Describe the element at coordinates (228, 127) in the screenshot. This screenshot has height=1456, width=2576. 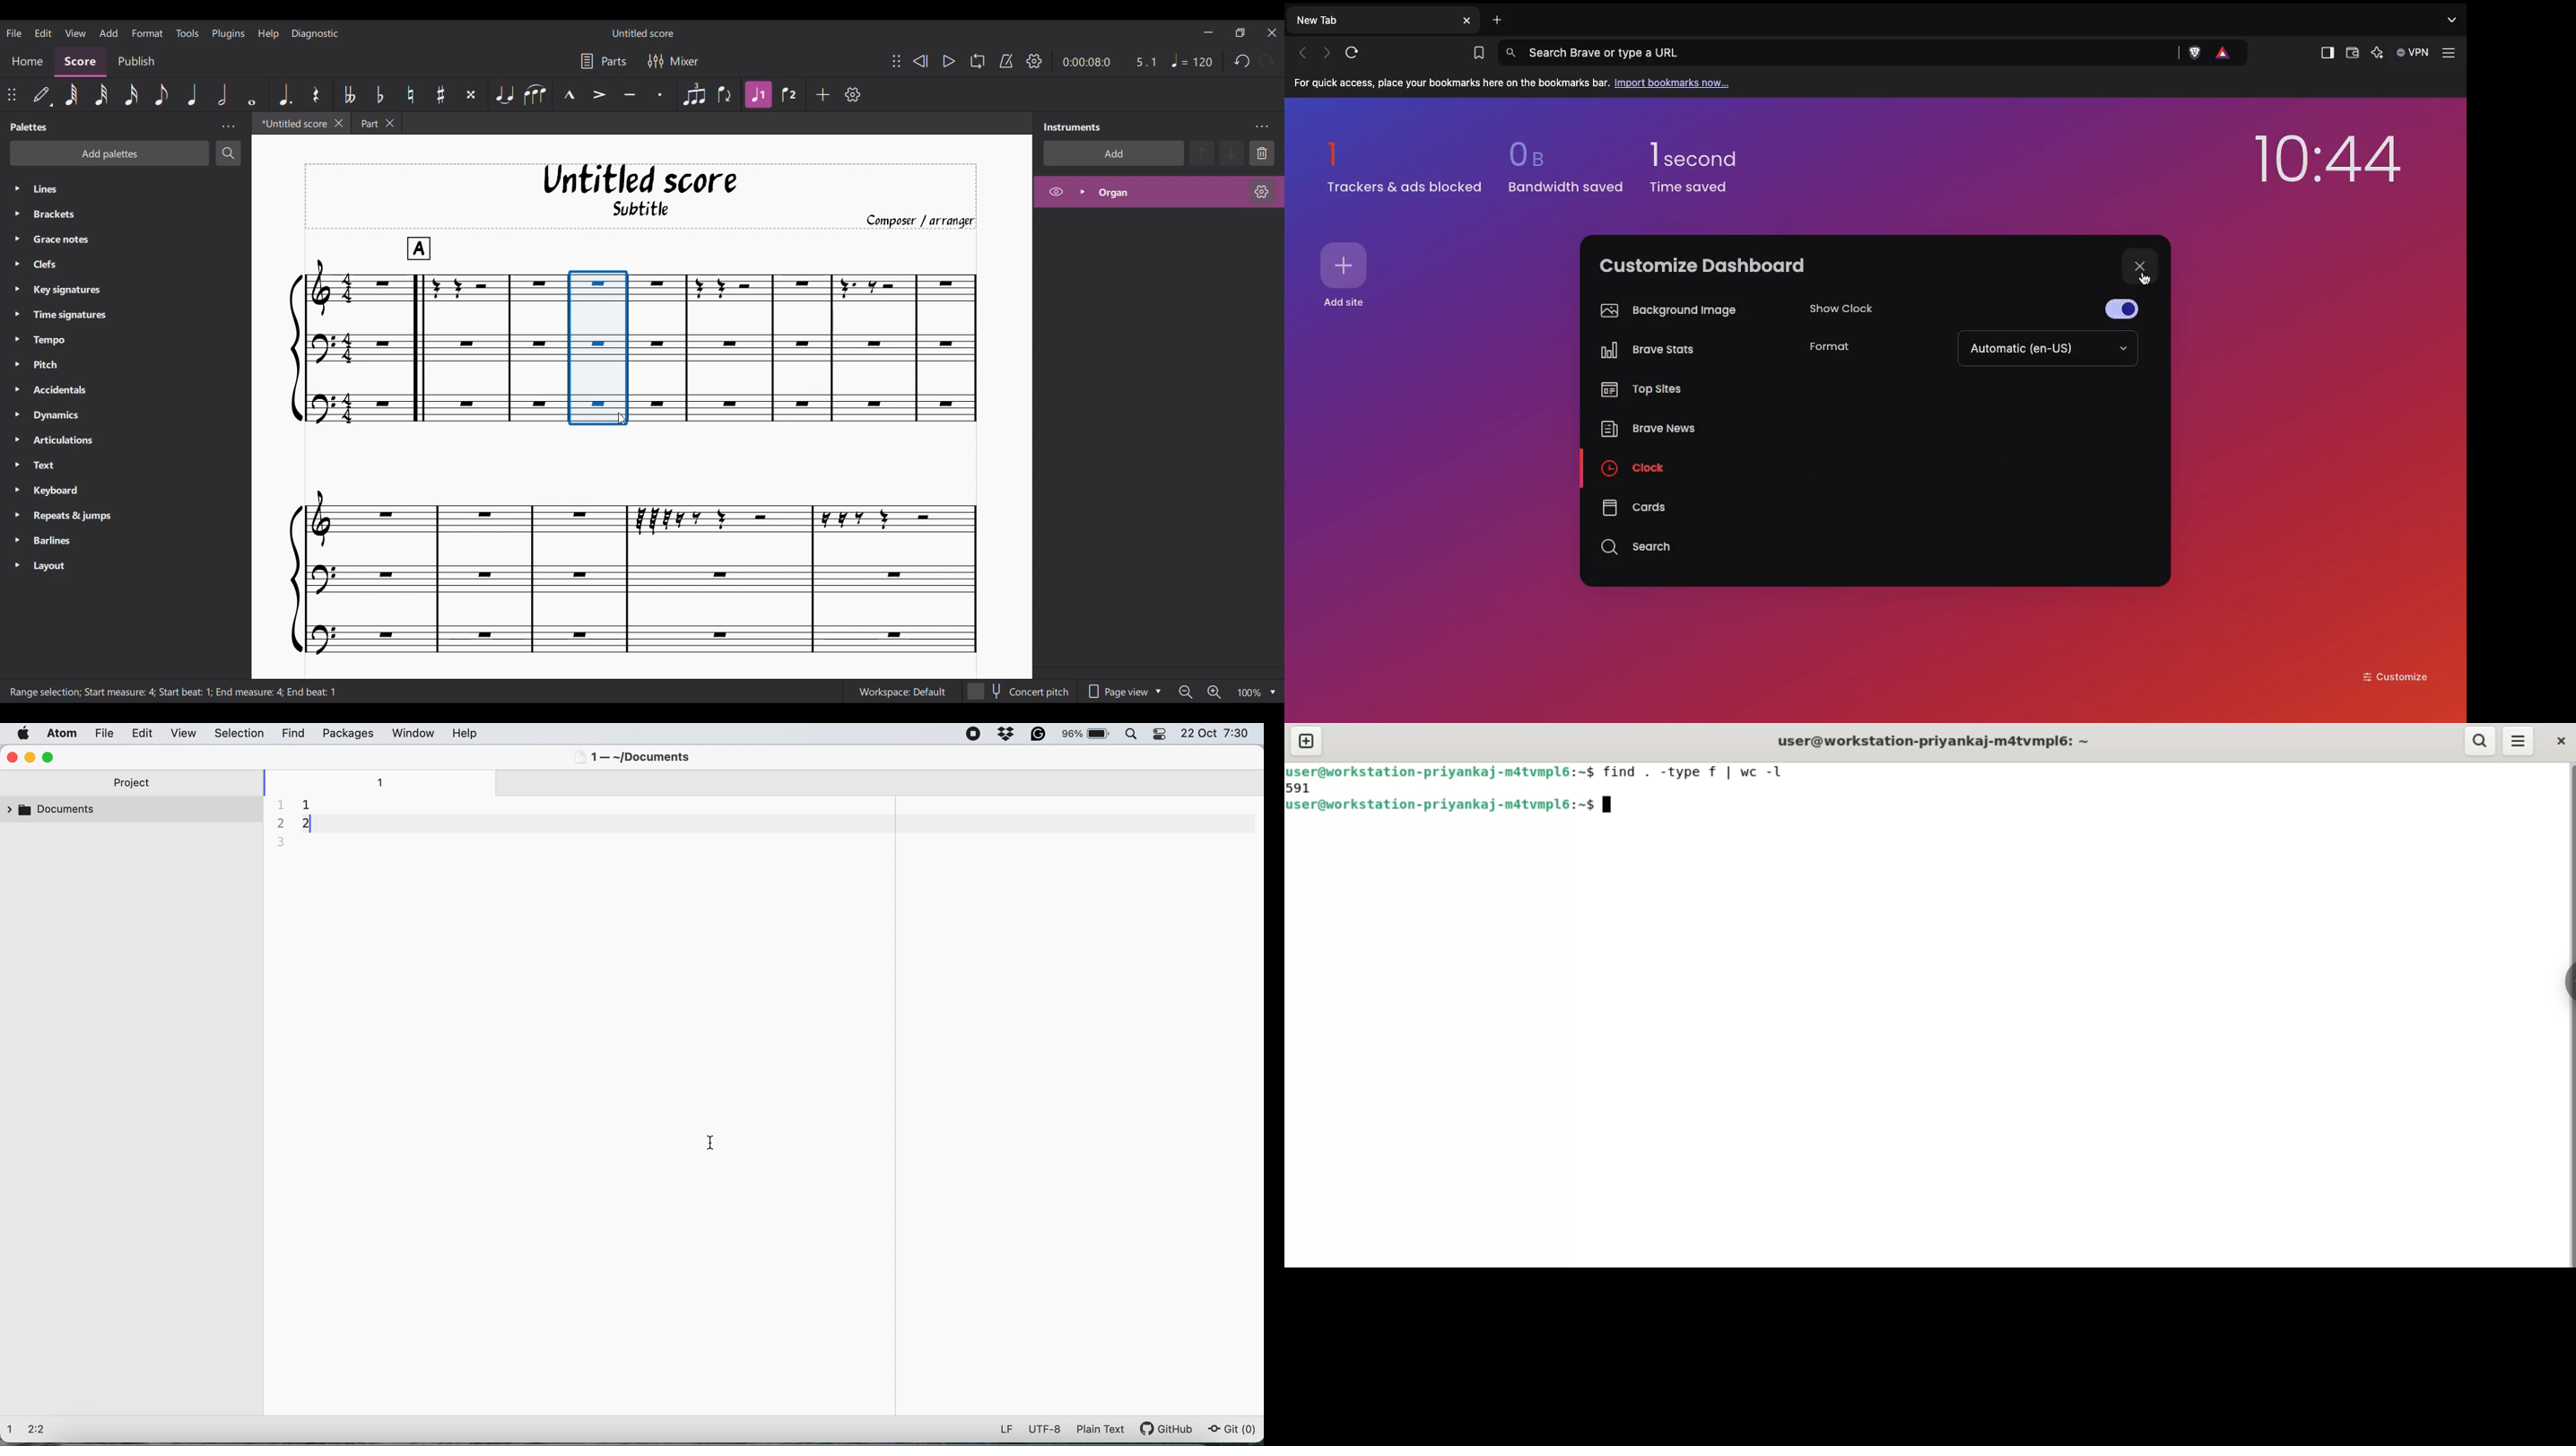
I see `Palette settings` at that location.